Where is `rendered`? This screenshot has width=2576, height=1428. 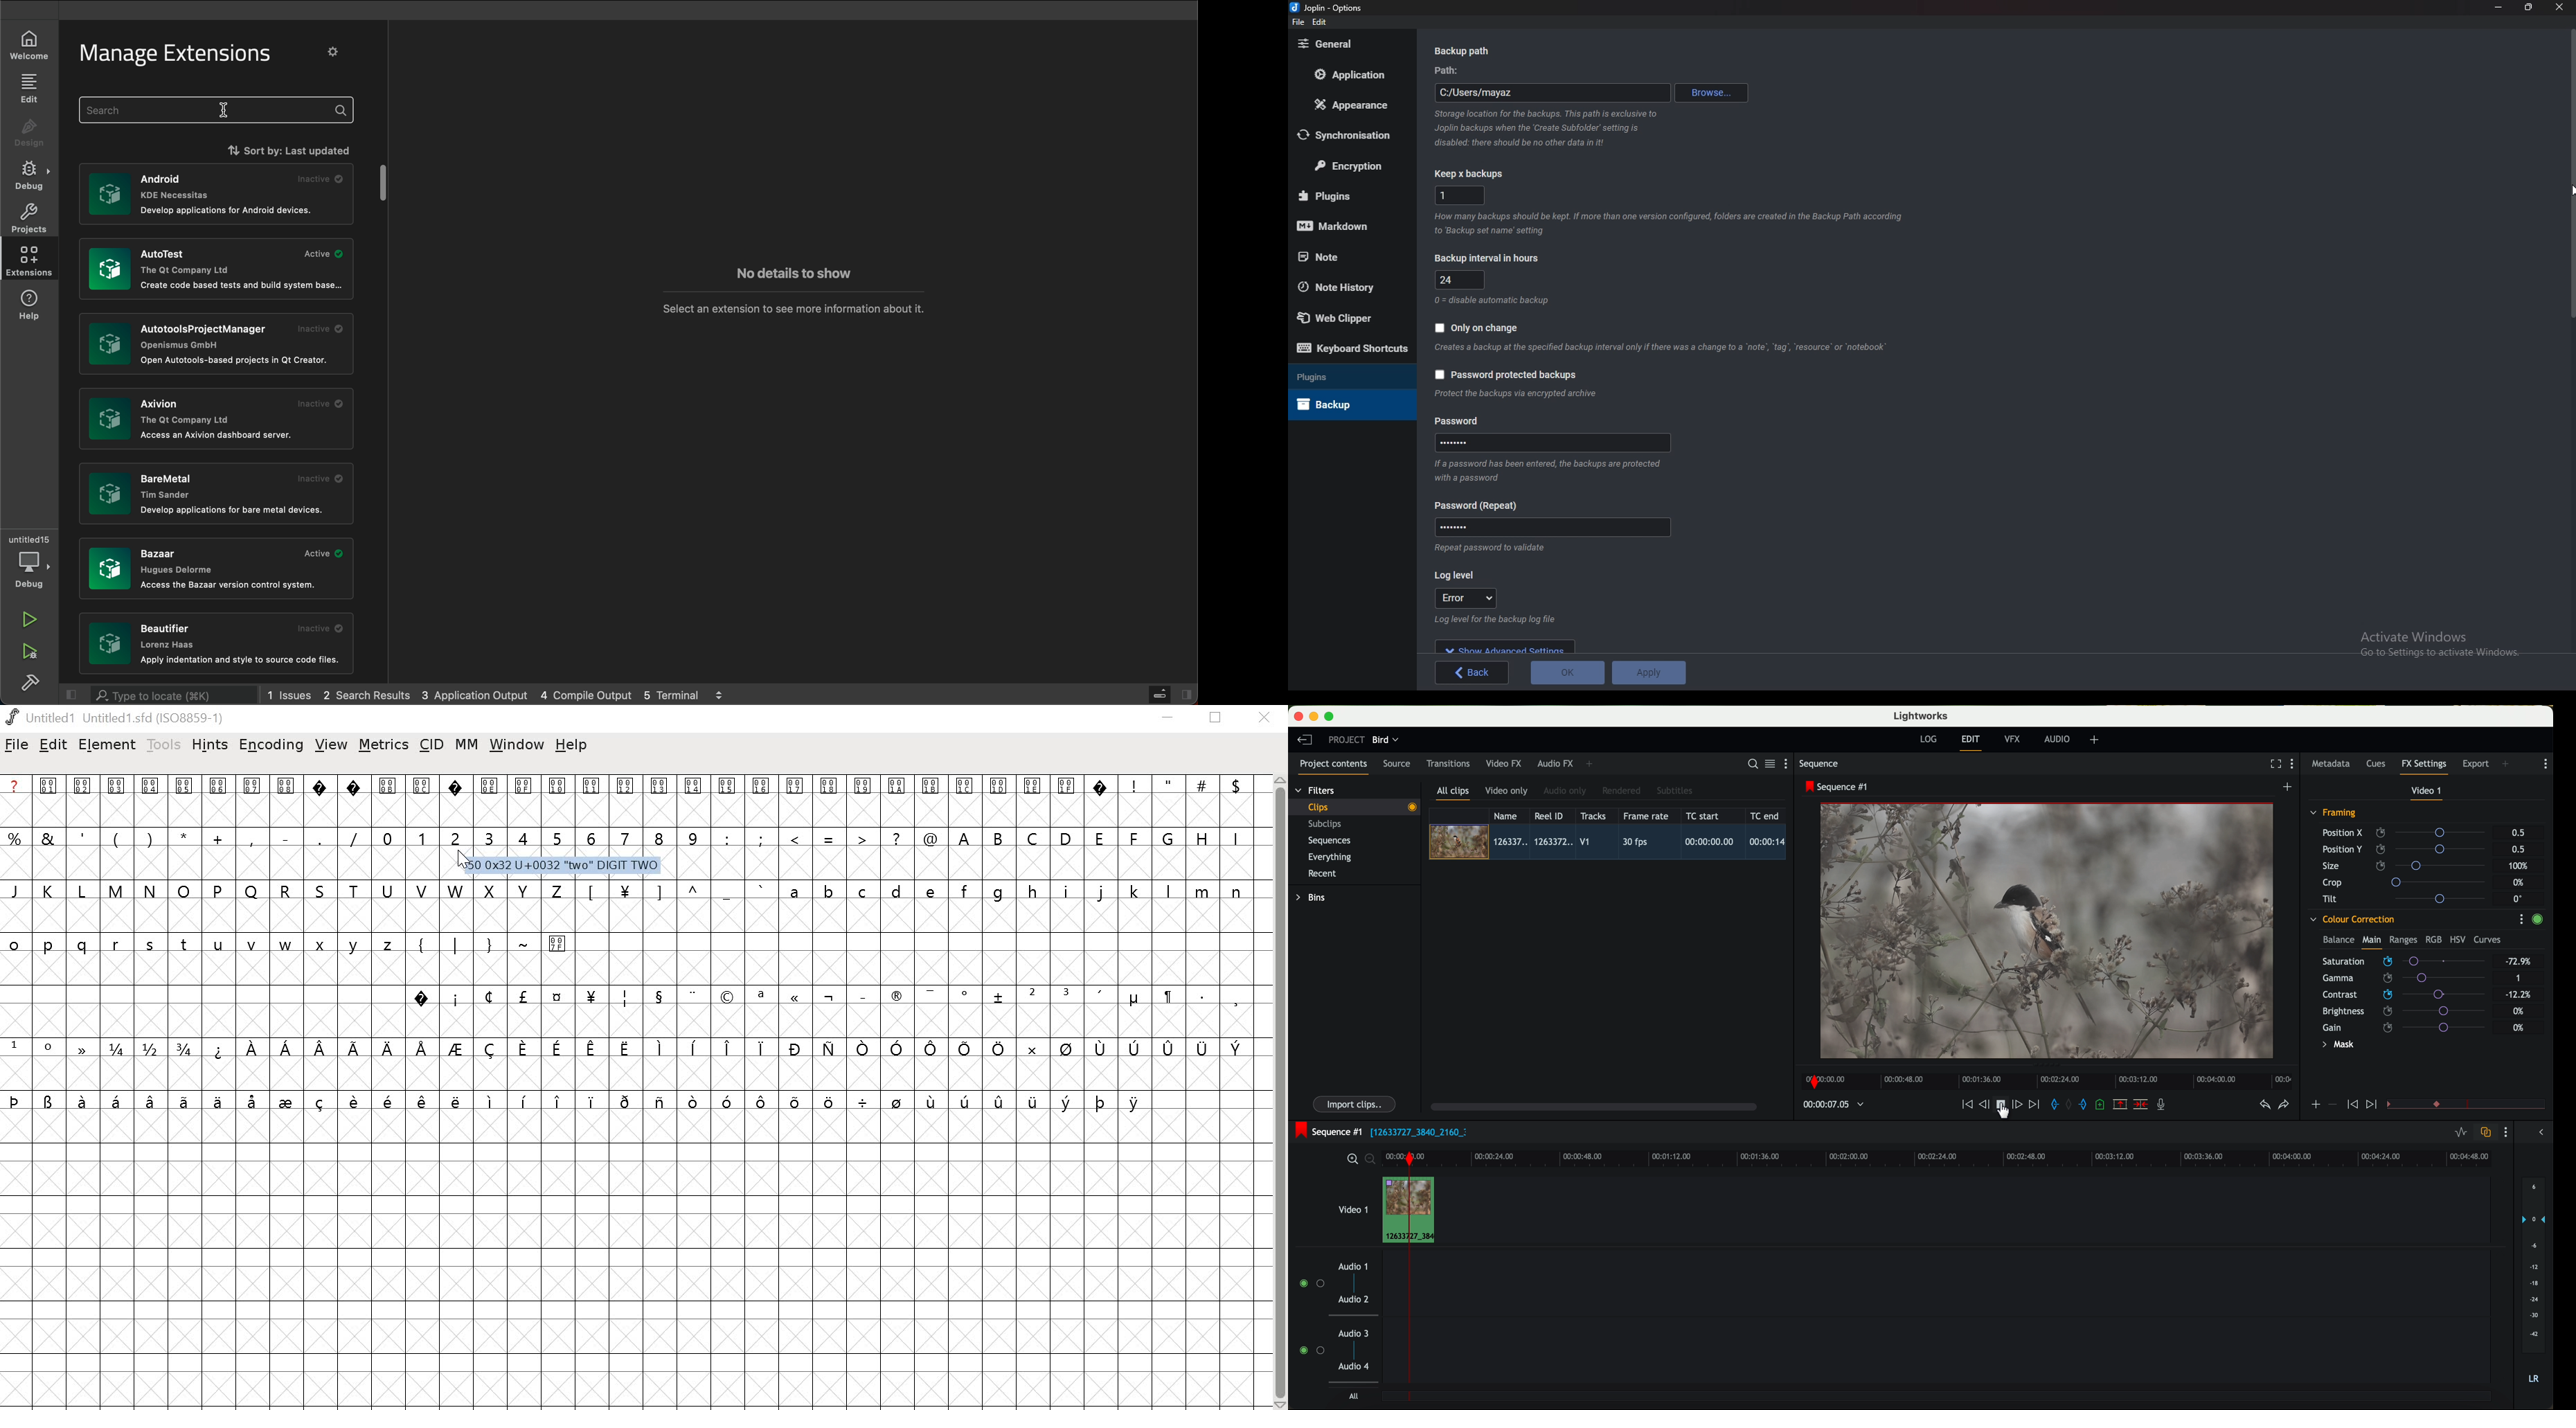
rendered is located at coordinates (1622, 791).